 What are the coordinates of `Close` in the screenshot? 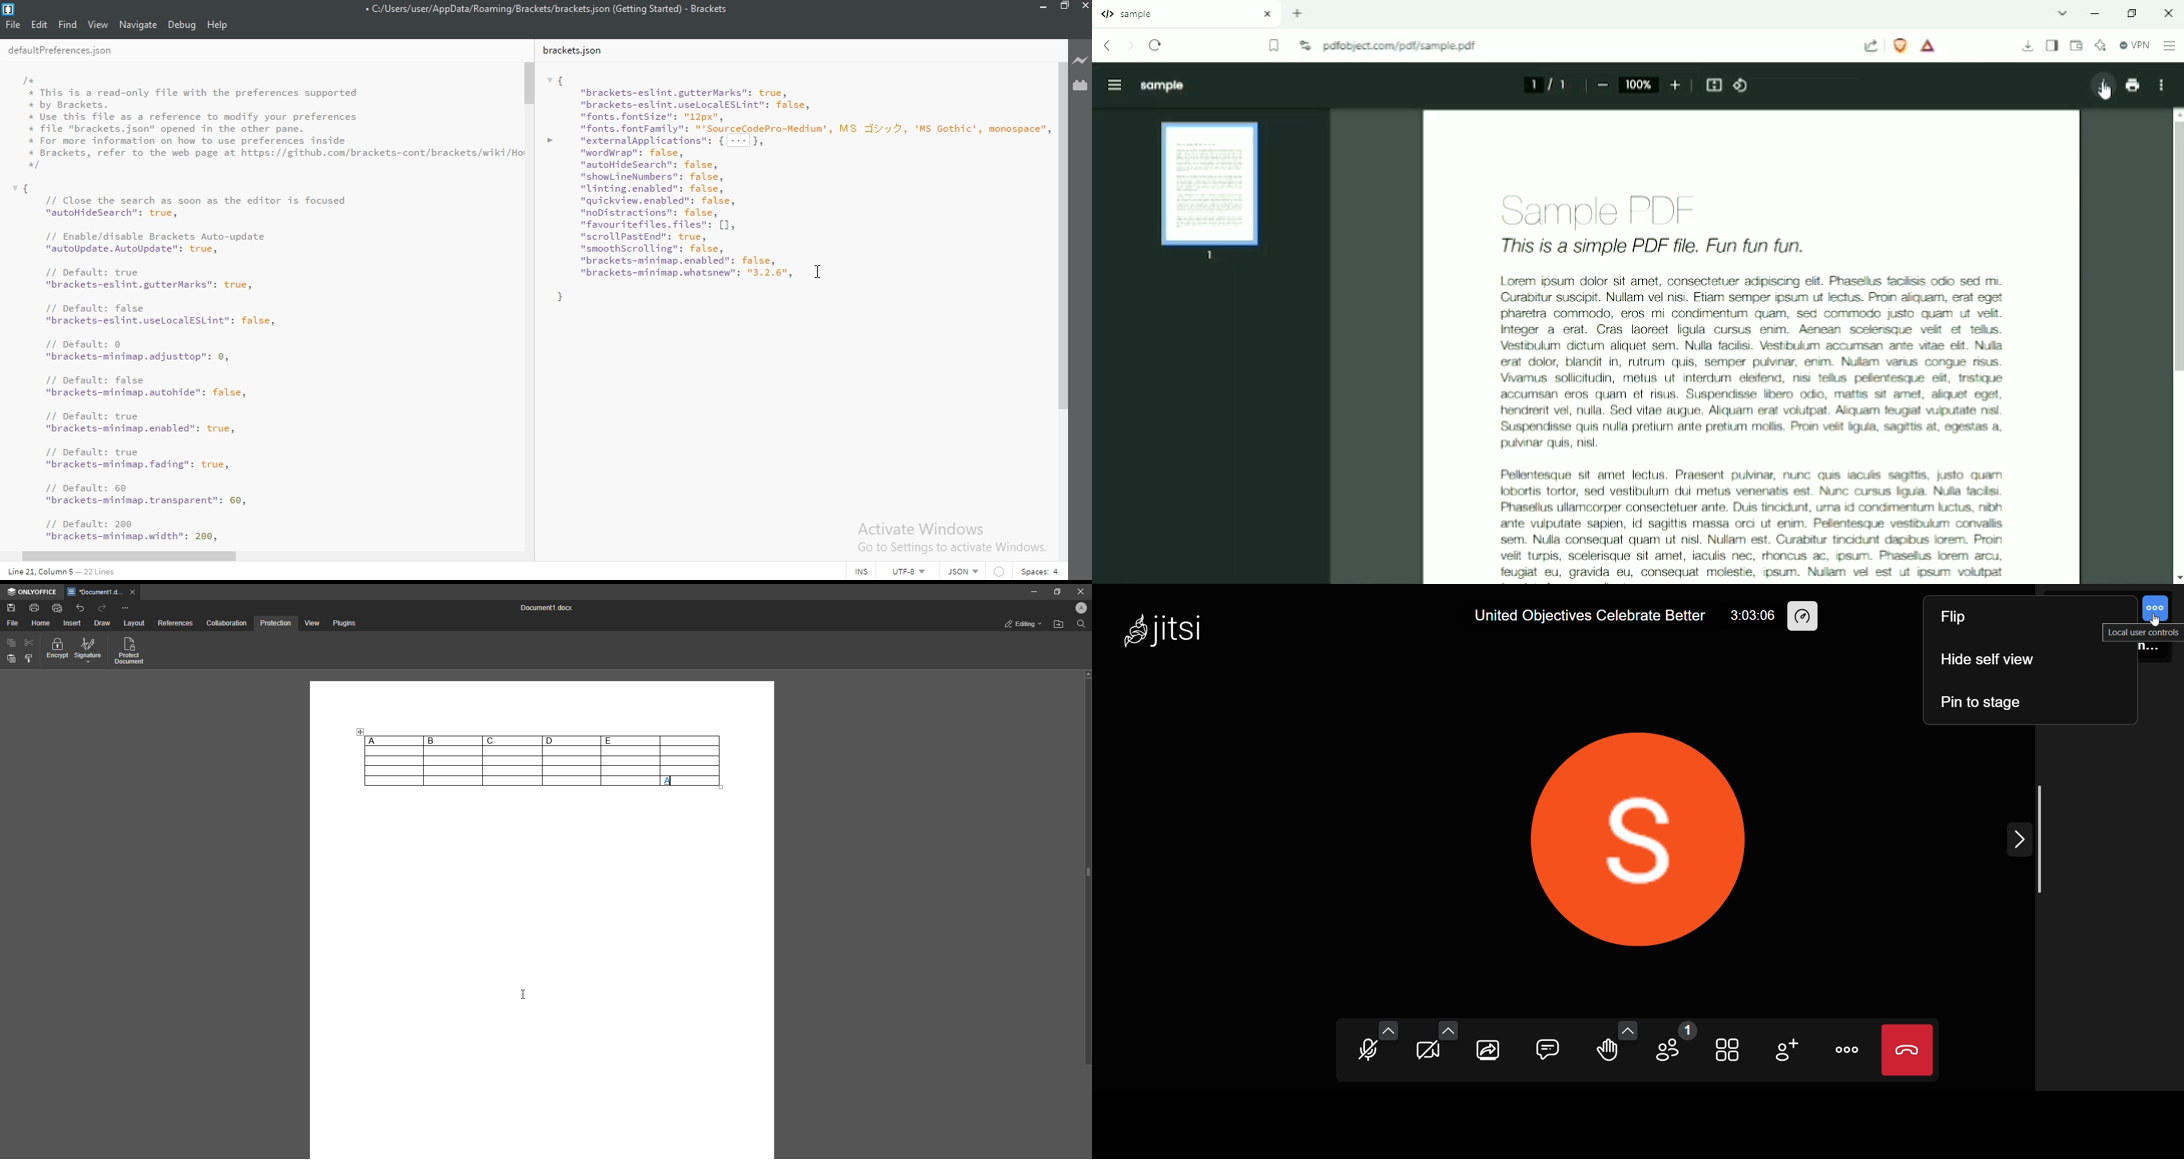 It's located at (1078, 591).